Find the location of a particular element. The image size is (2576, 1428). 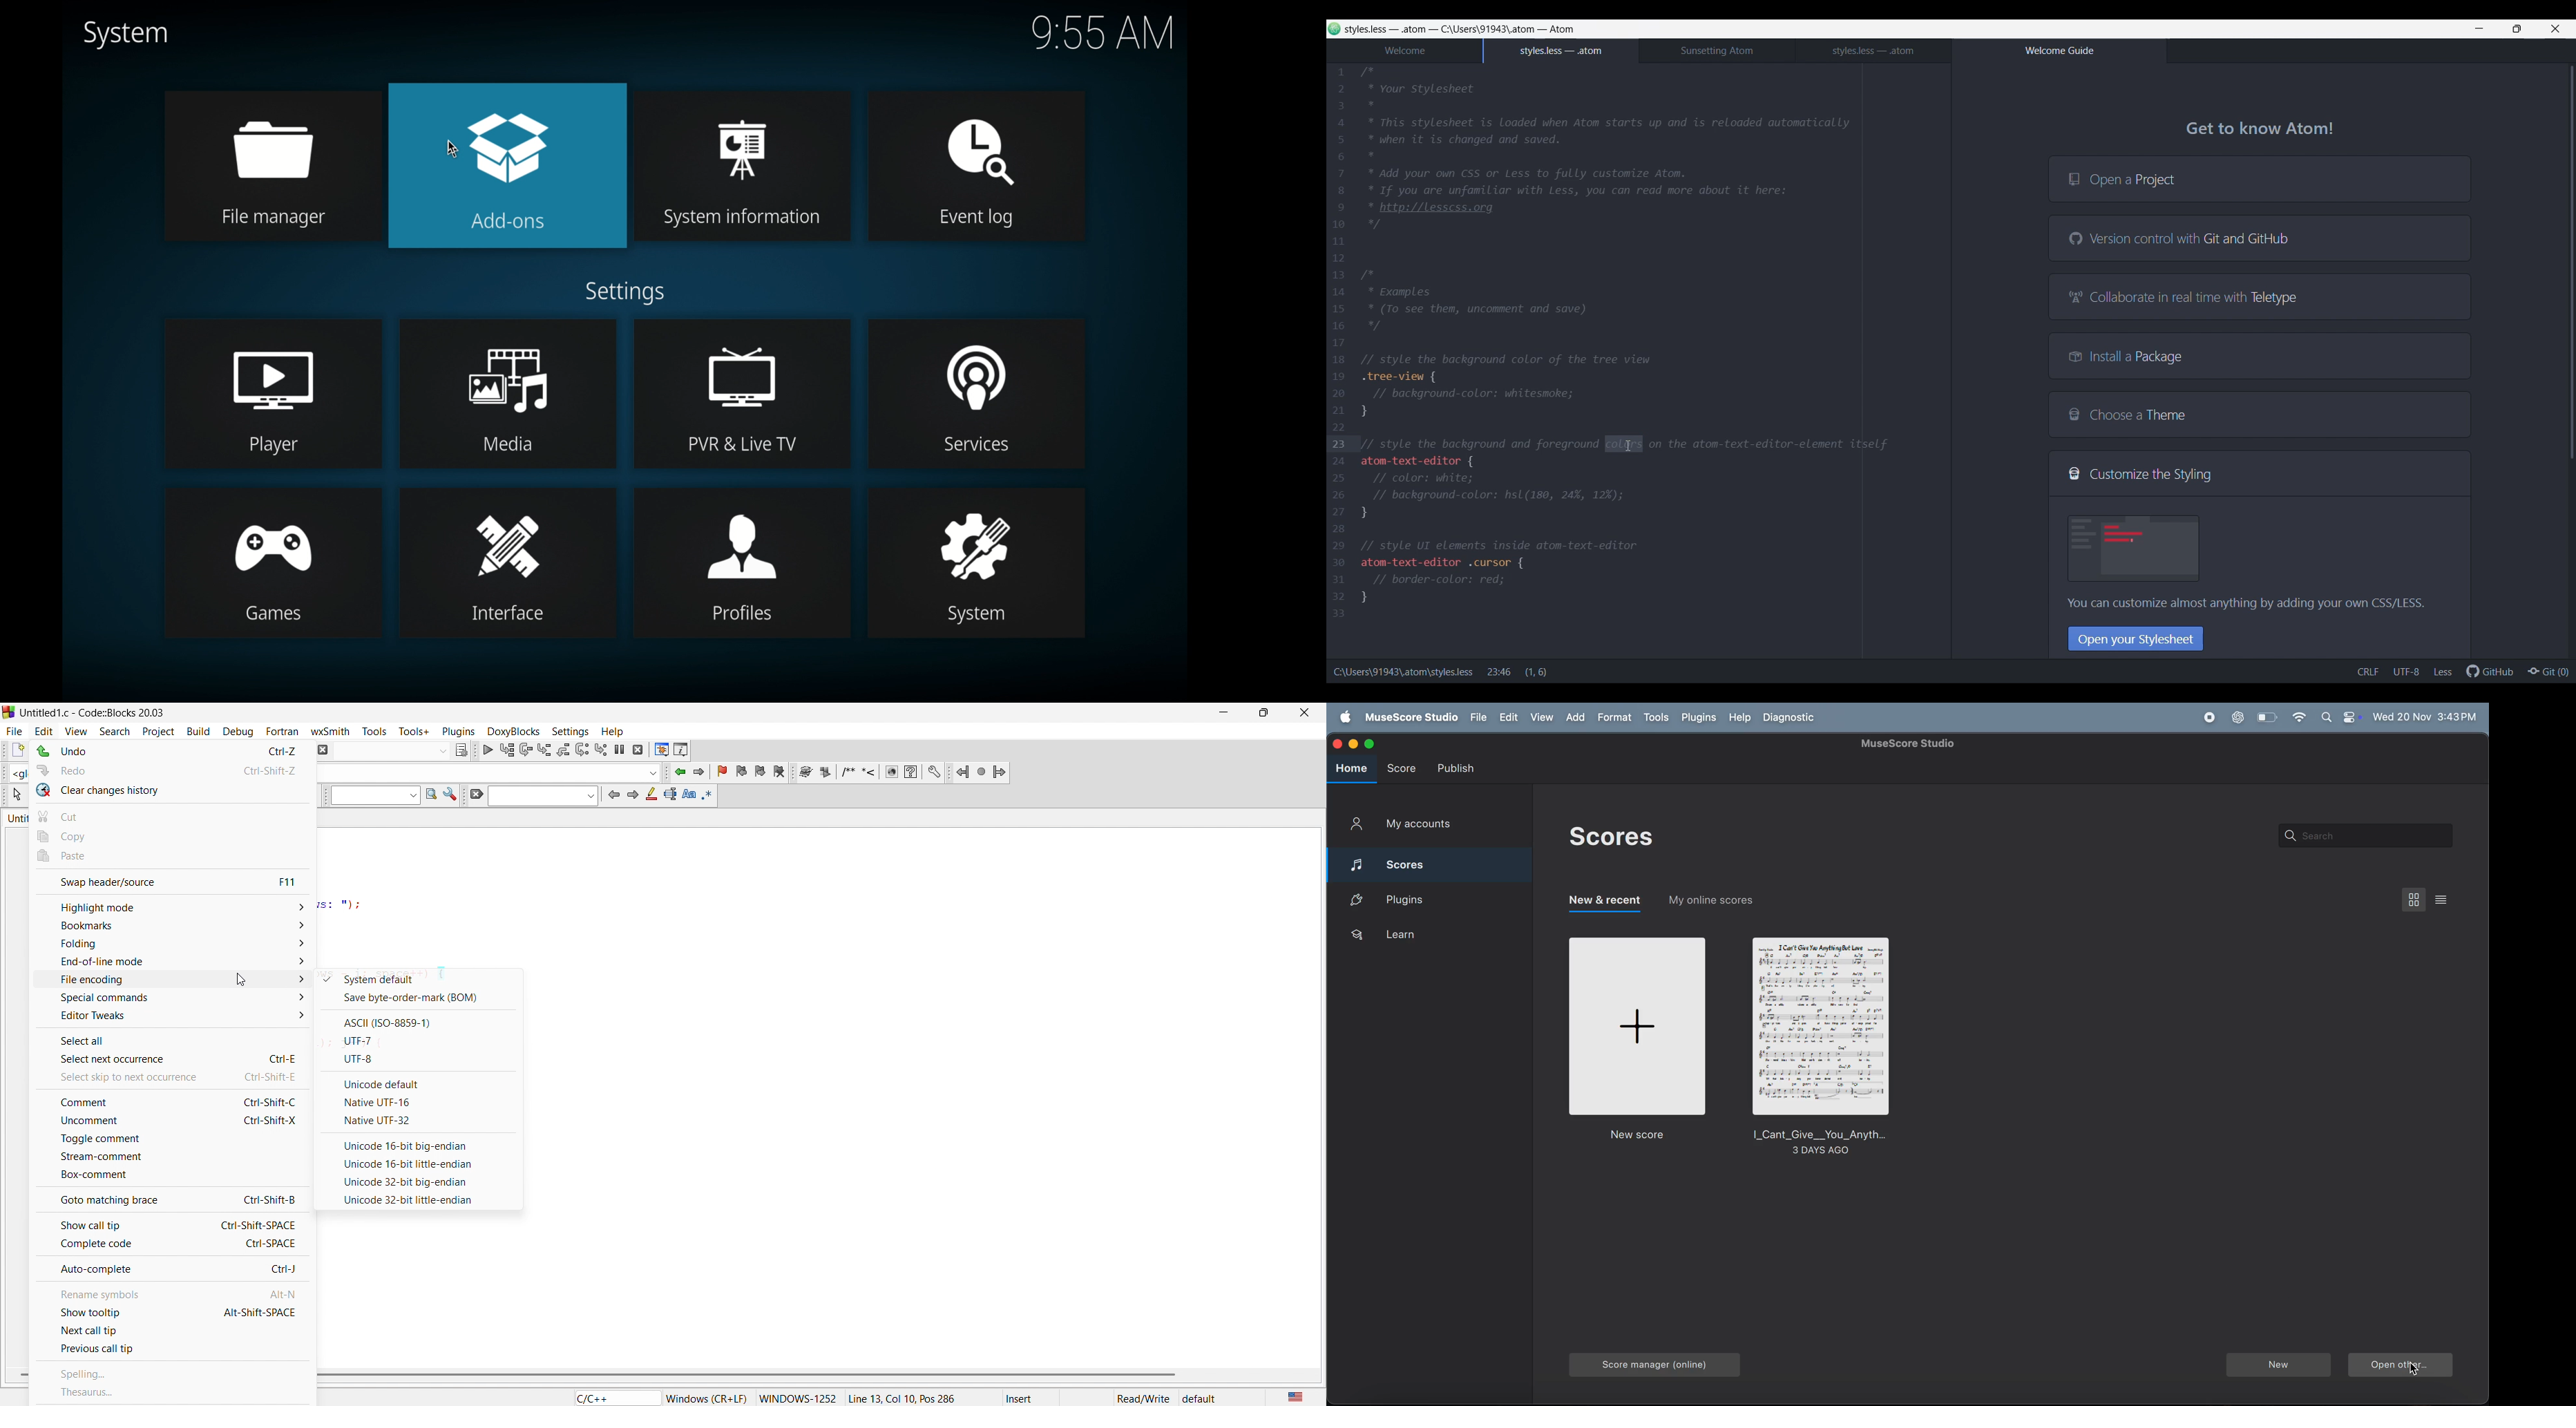

cut is located at coordinates (173, 816).